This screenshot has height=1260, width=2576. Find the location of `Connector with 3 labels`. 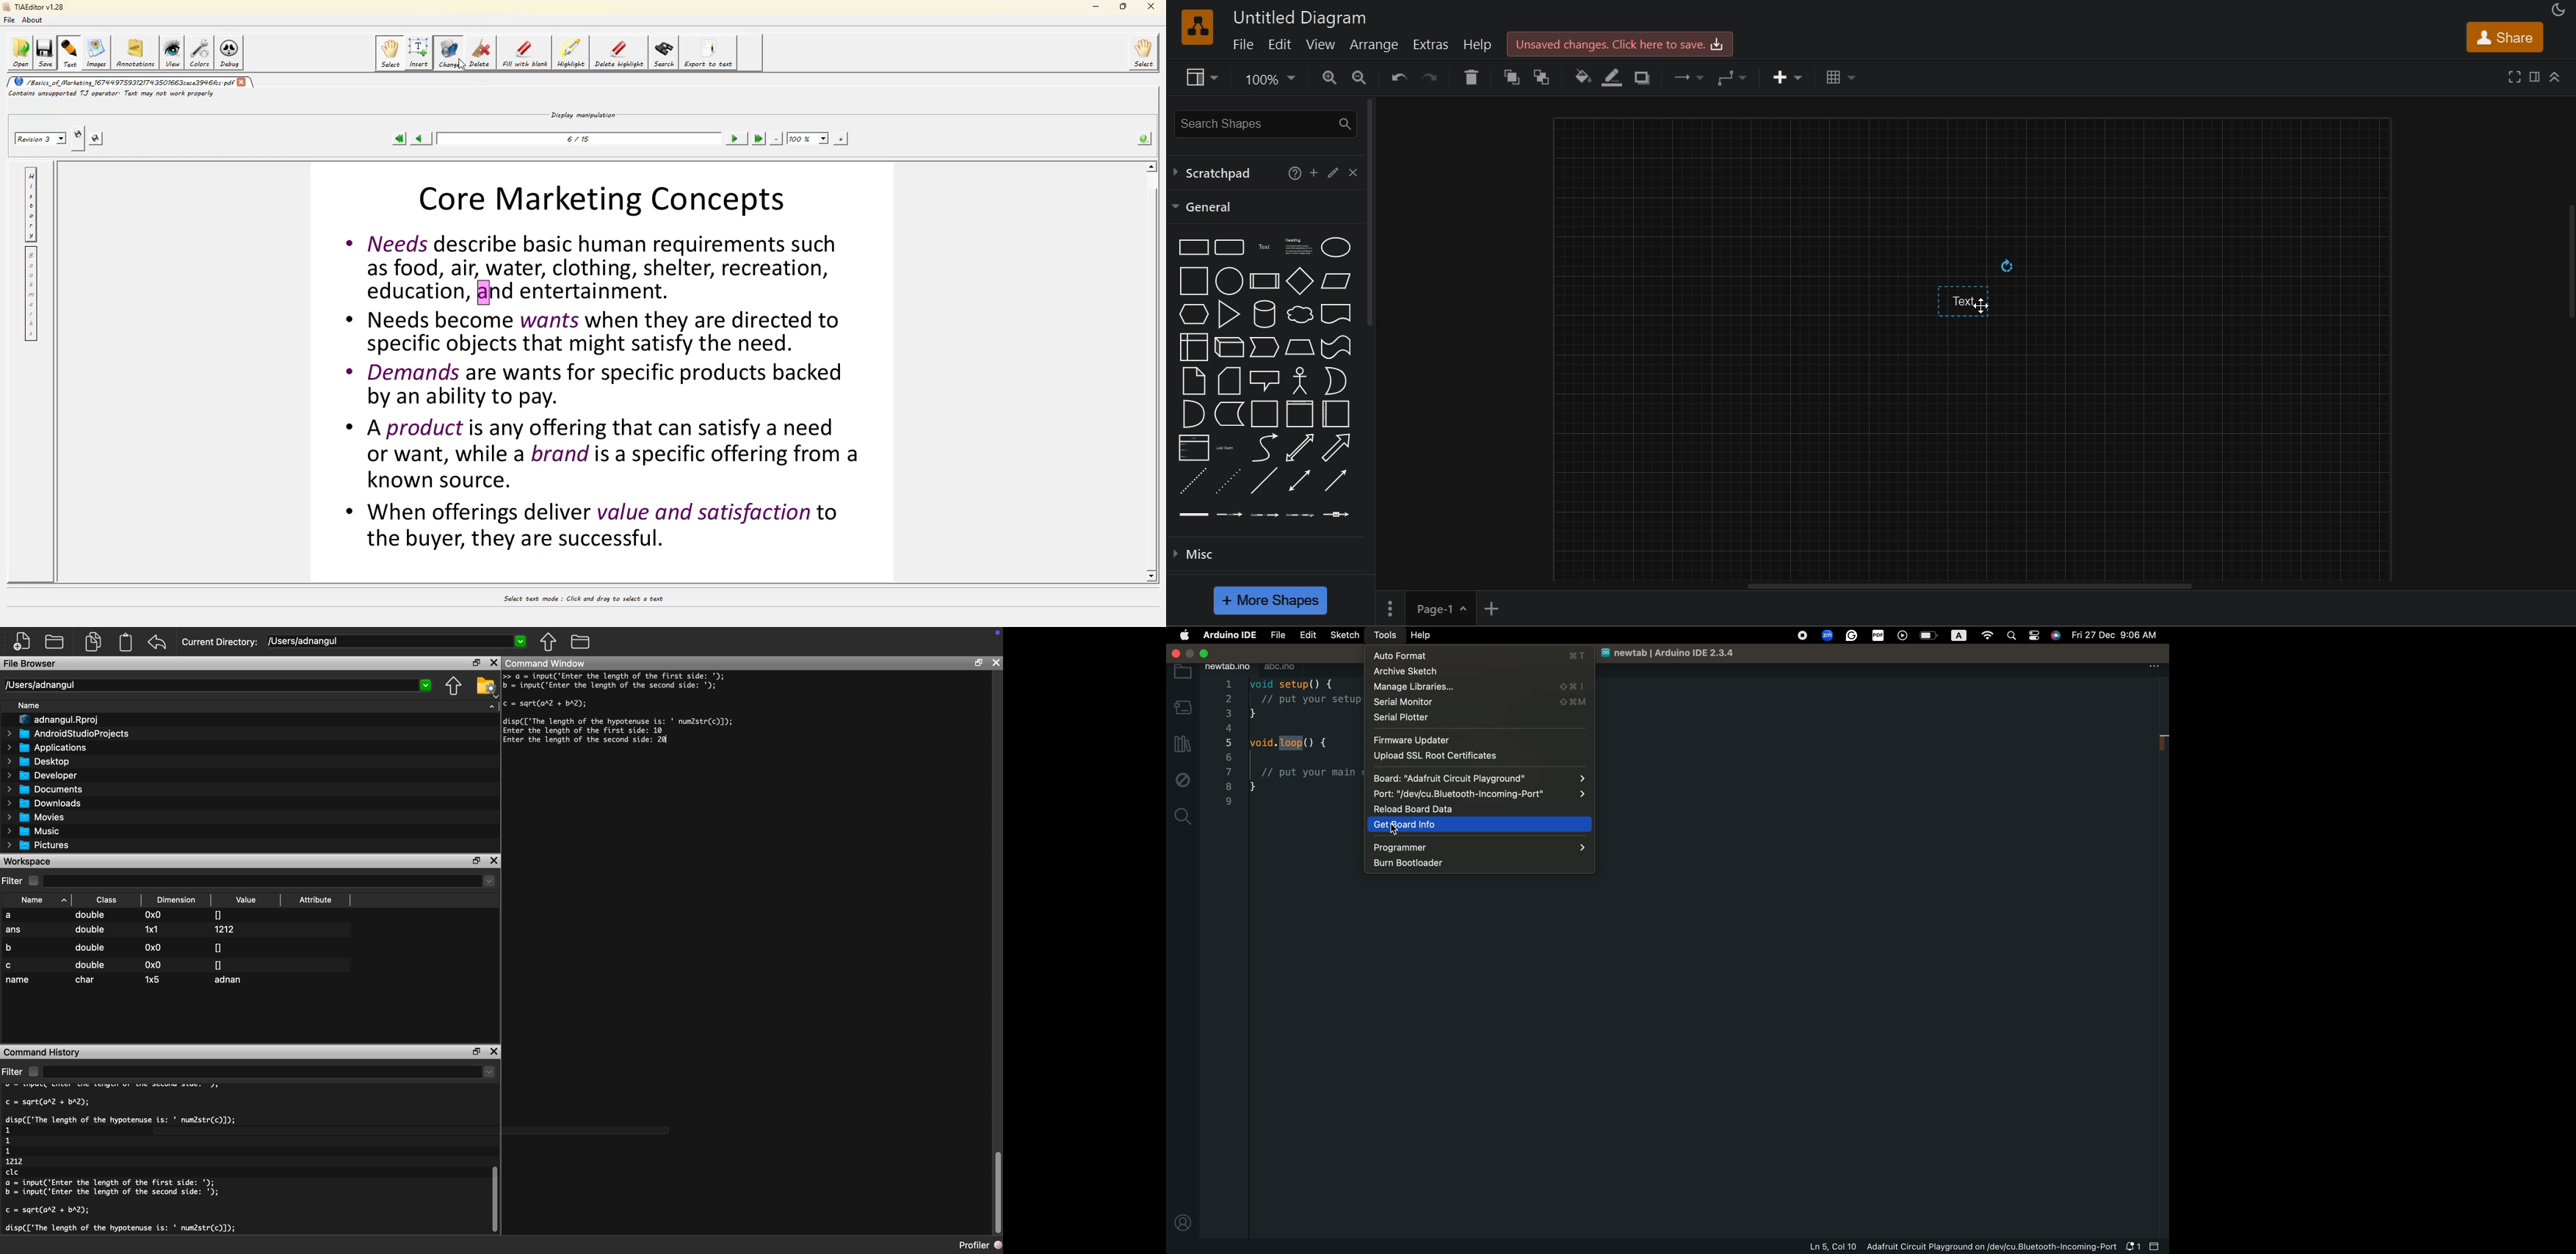

Connector with 3 labels is located at coordinates (1300, 515).